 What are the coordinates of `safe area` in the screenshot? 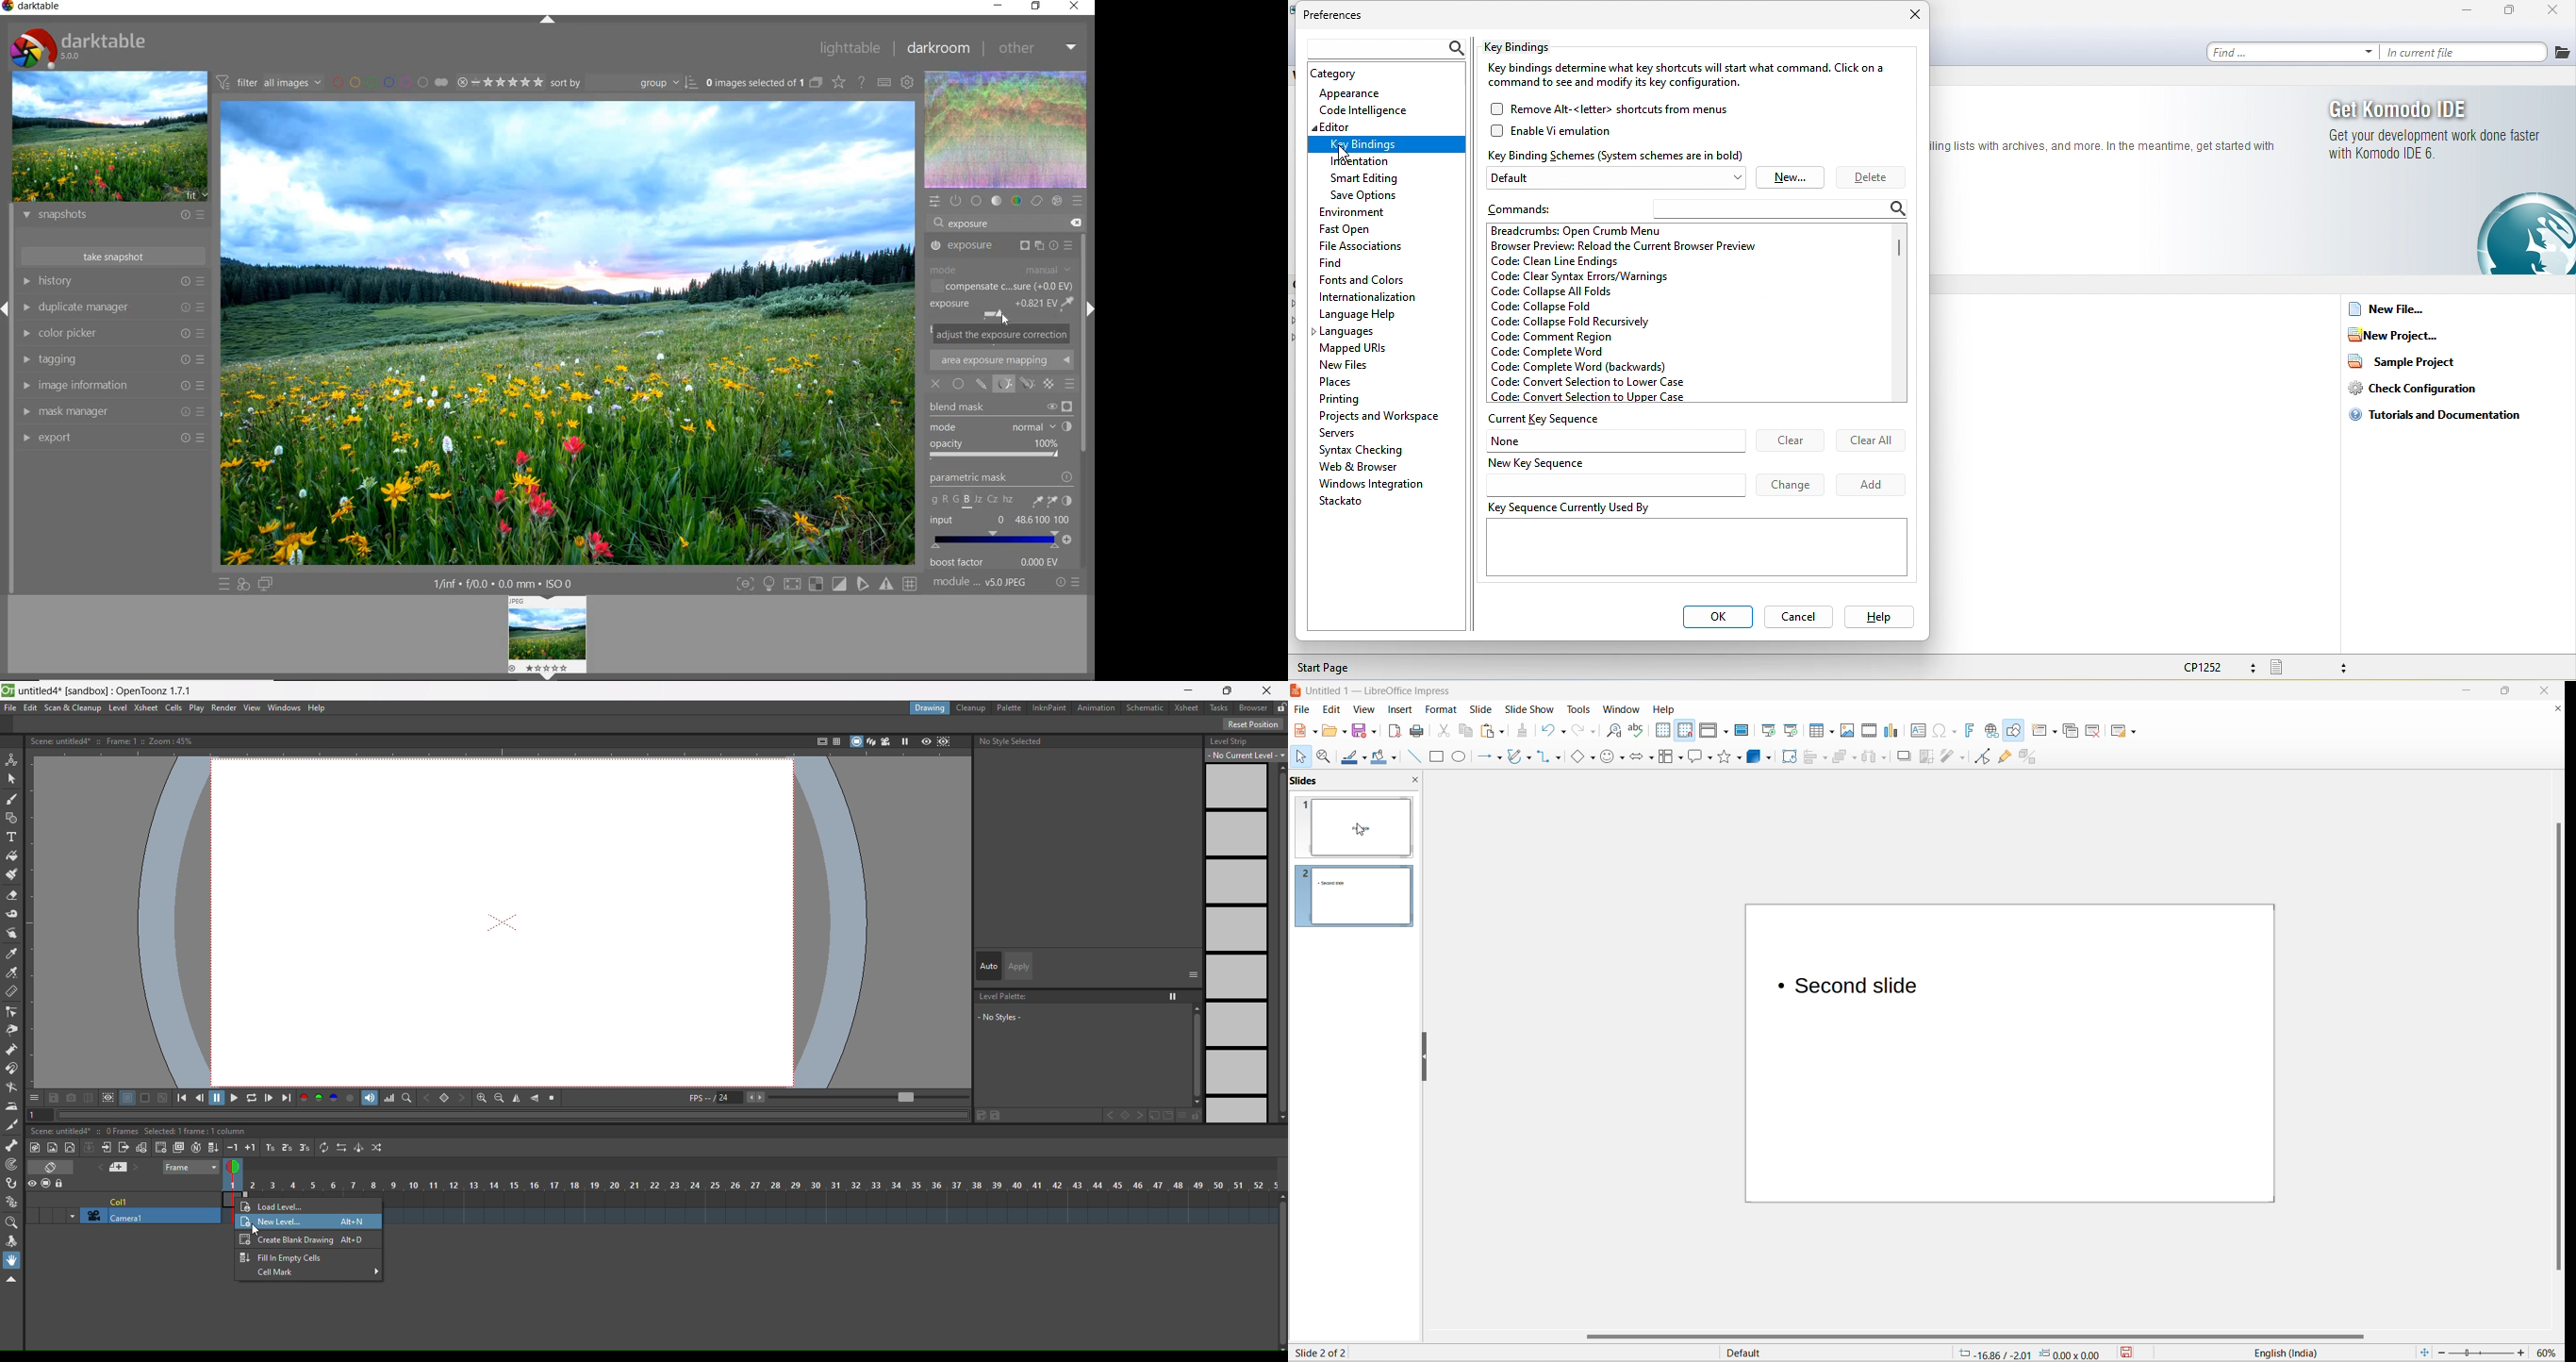 It's located at (818, 741).